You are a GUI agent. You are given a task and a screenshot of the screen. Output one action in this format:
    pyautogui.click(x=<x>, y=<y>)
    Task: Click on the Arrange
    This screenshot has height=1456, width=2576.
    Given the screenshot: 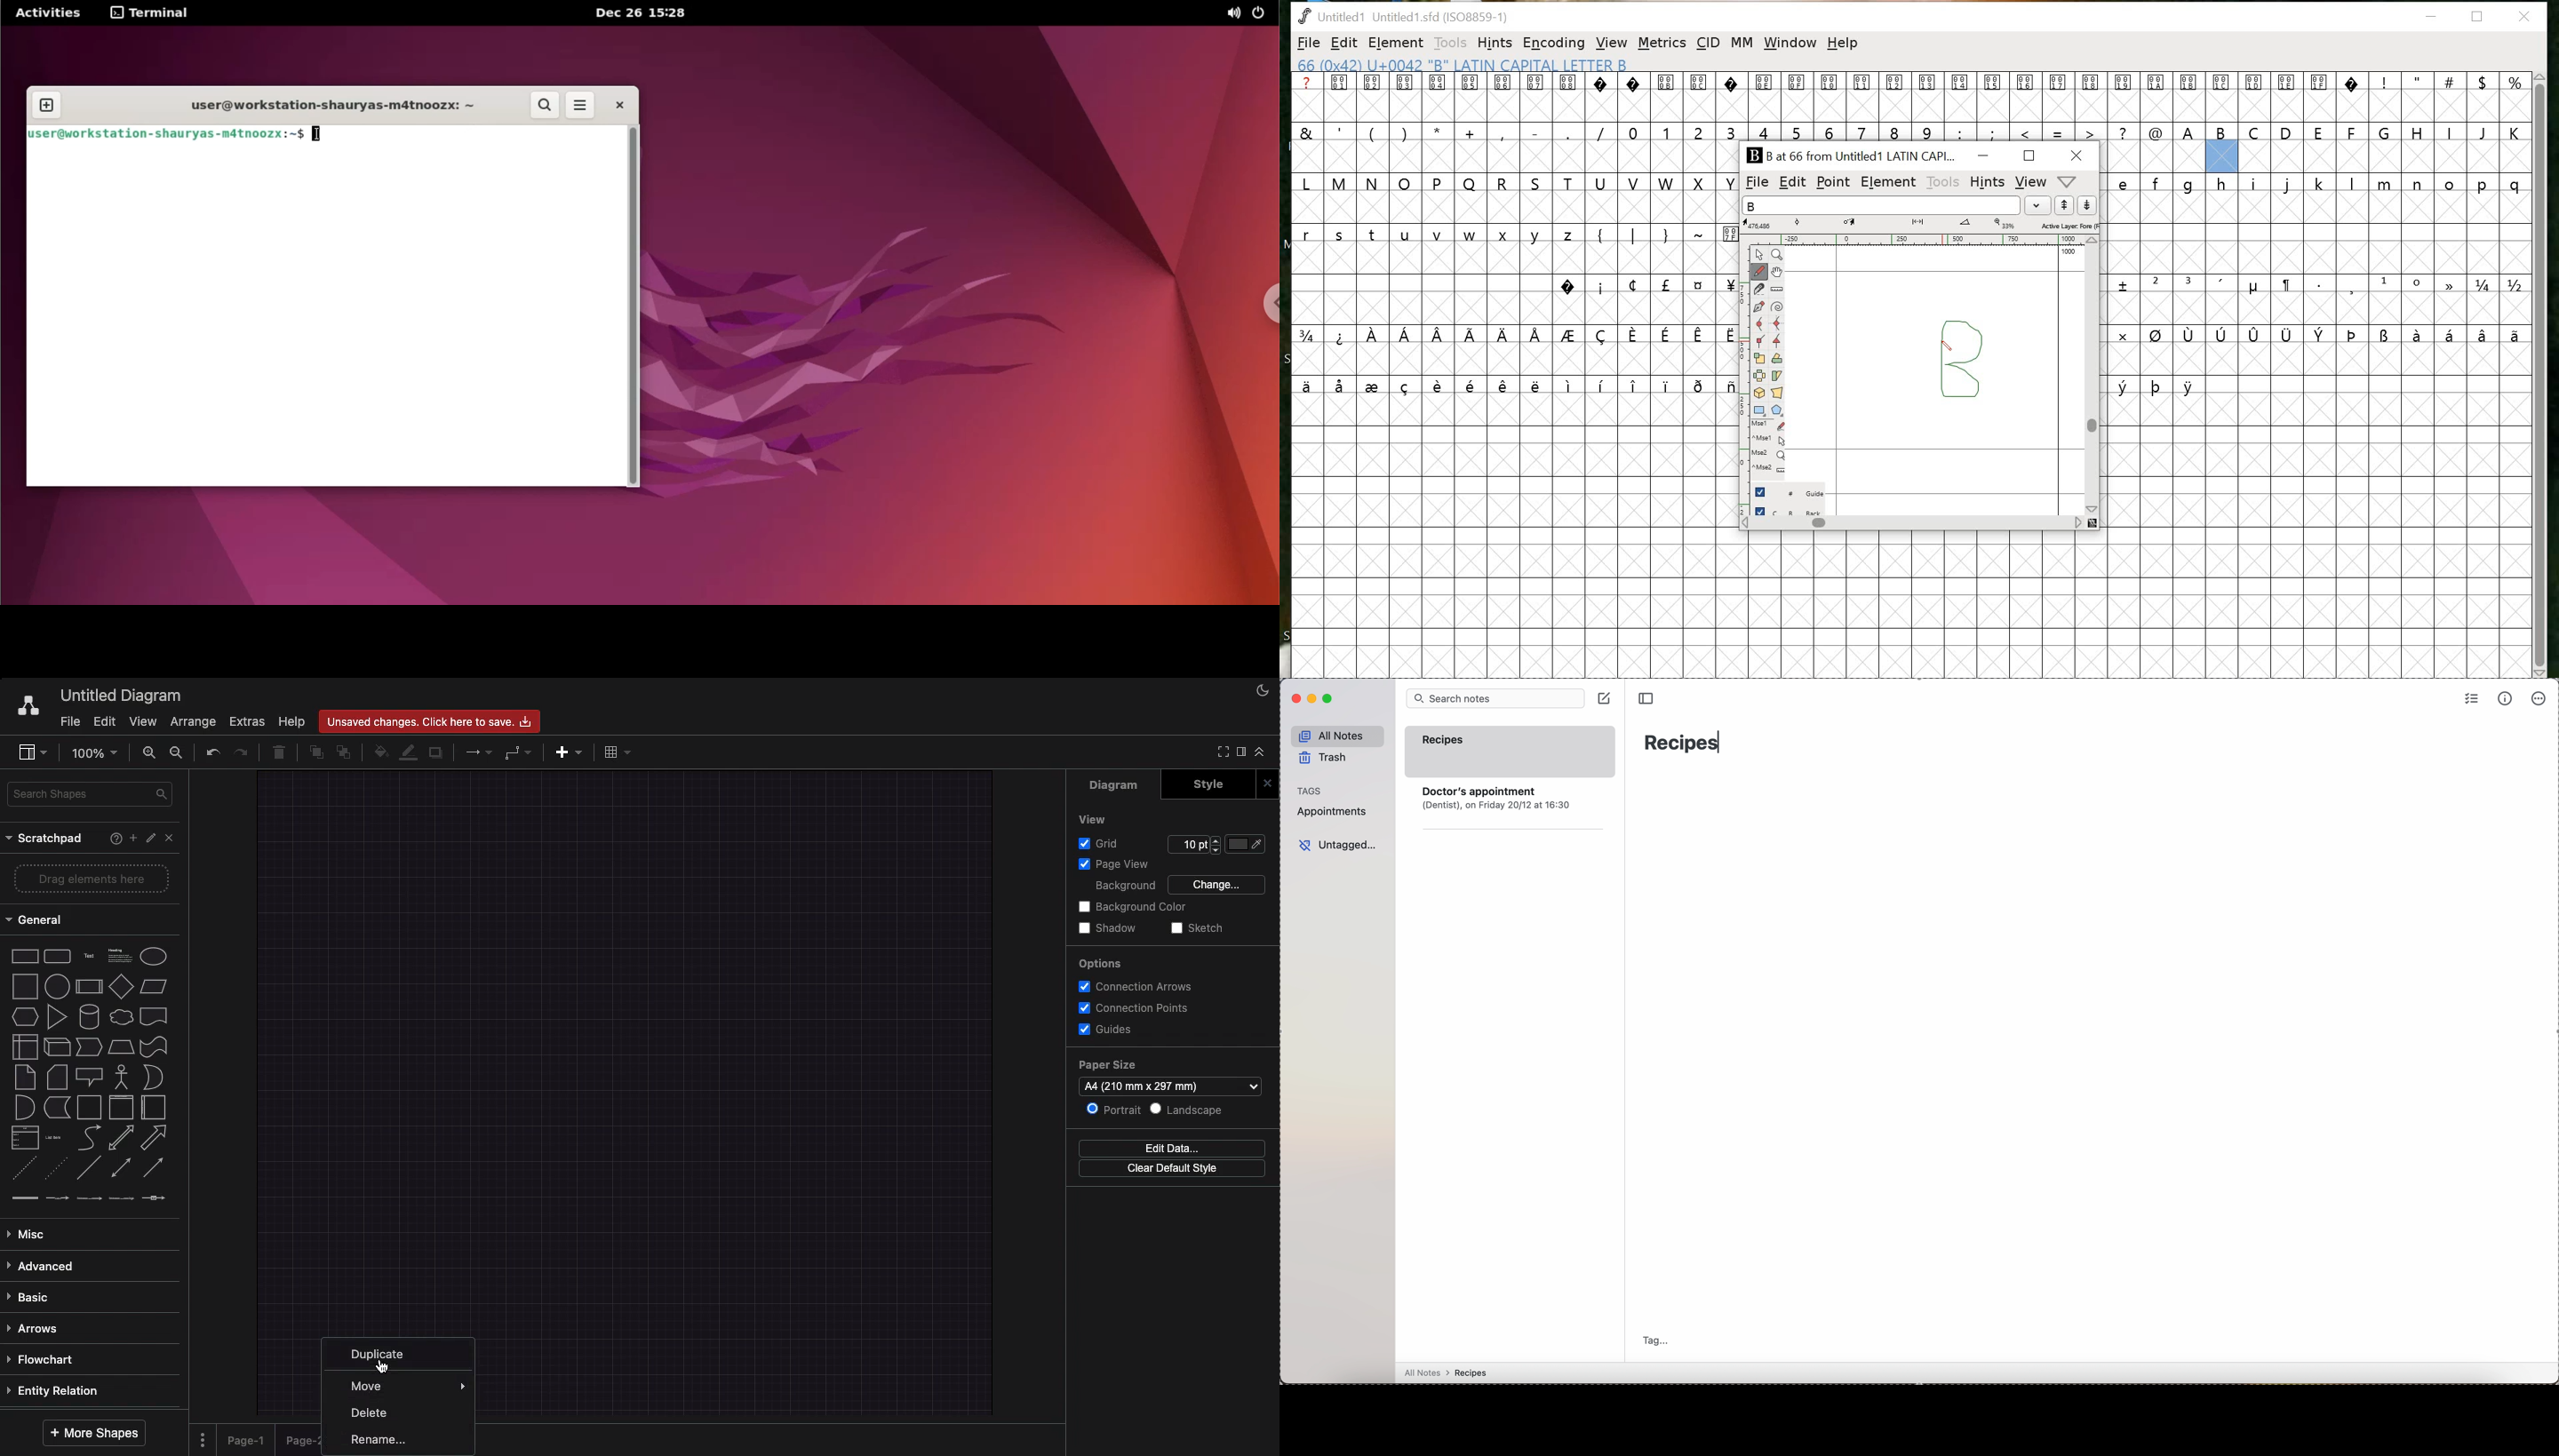 What is the action you would take?
    pyautogui.click(x=195, y=720)
    